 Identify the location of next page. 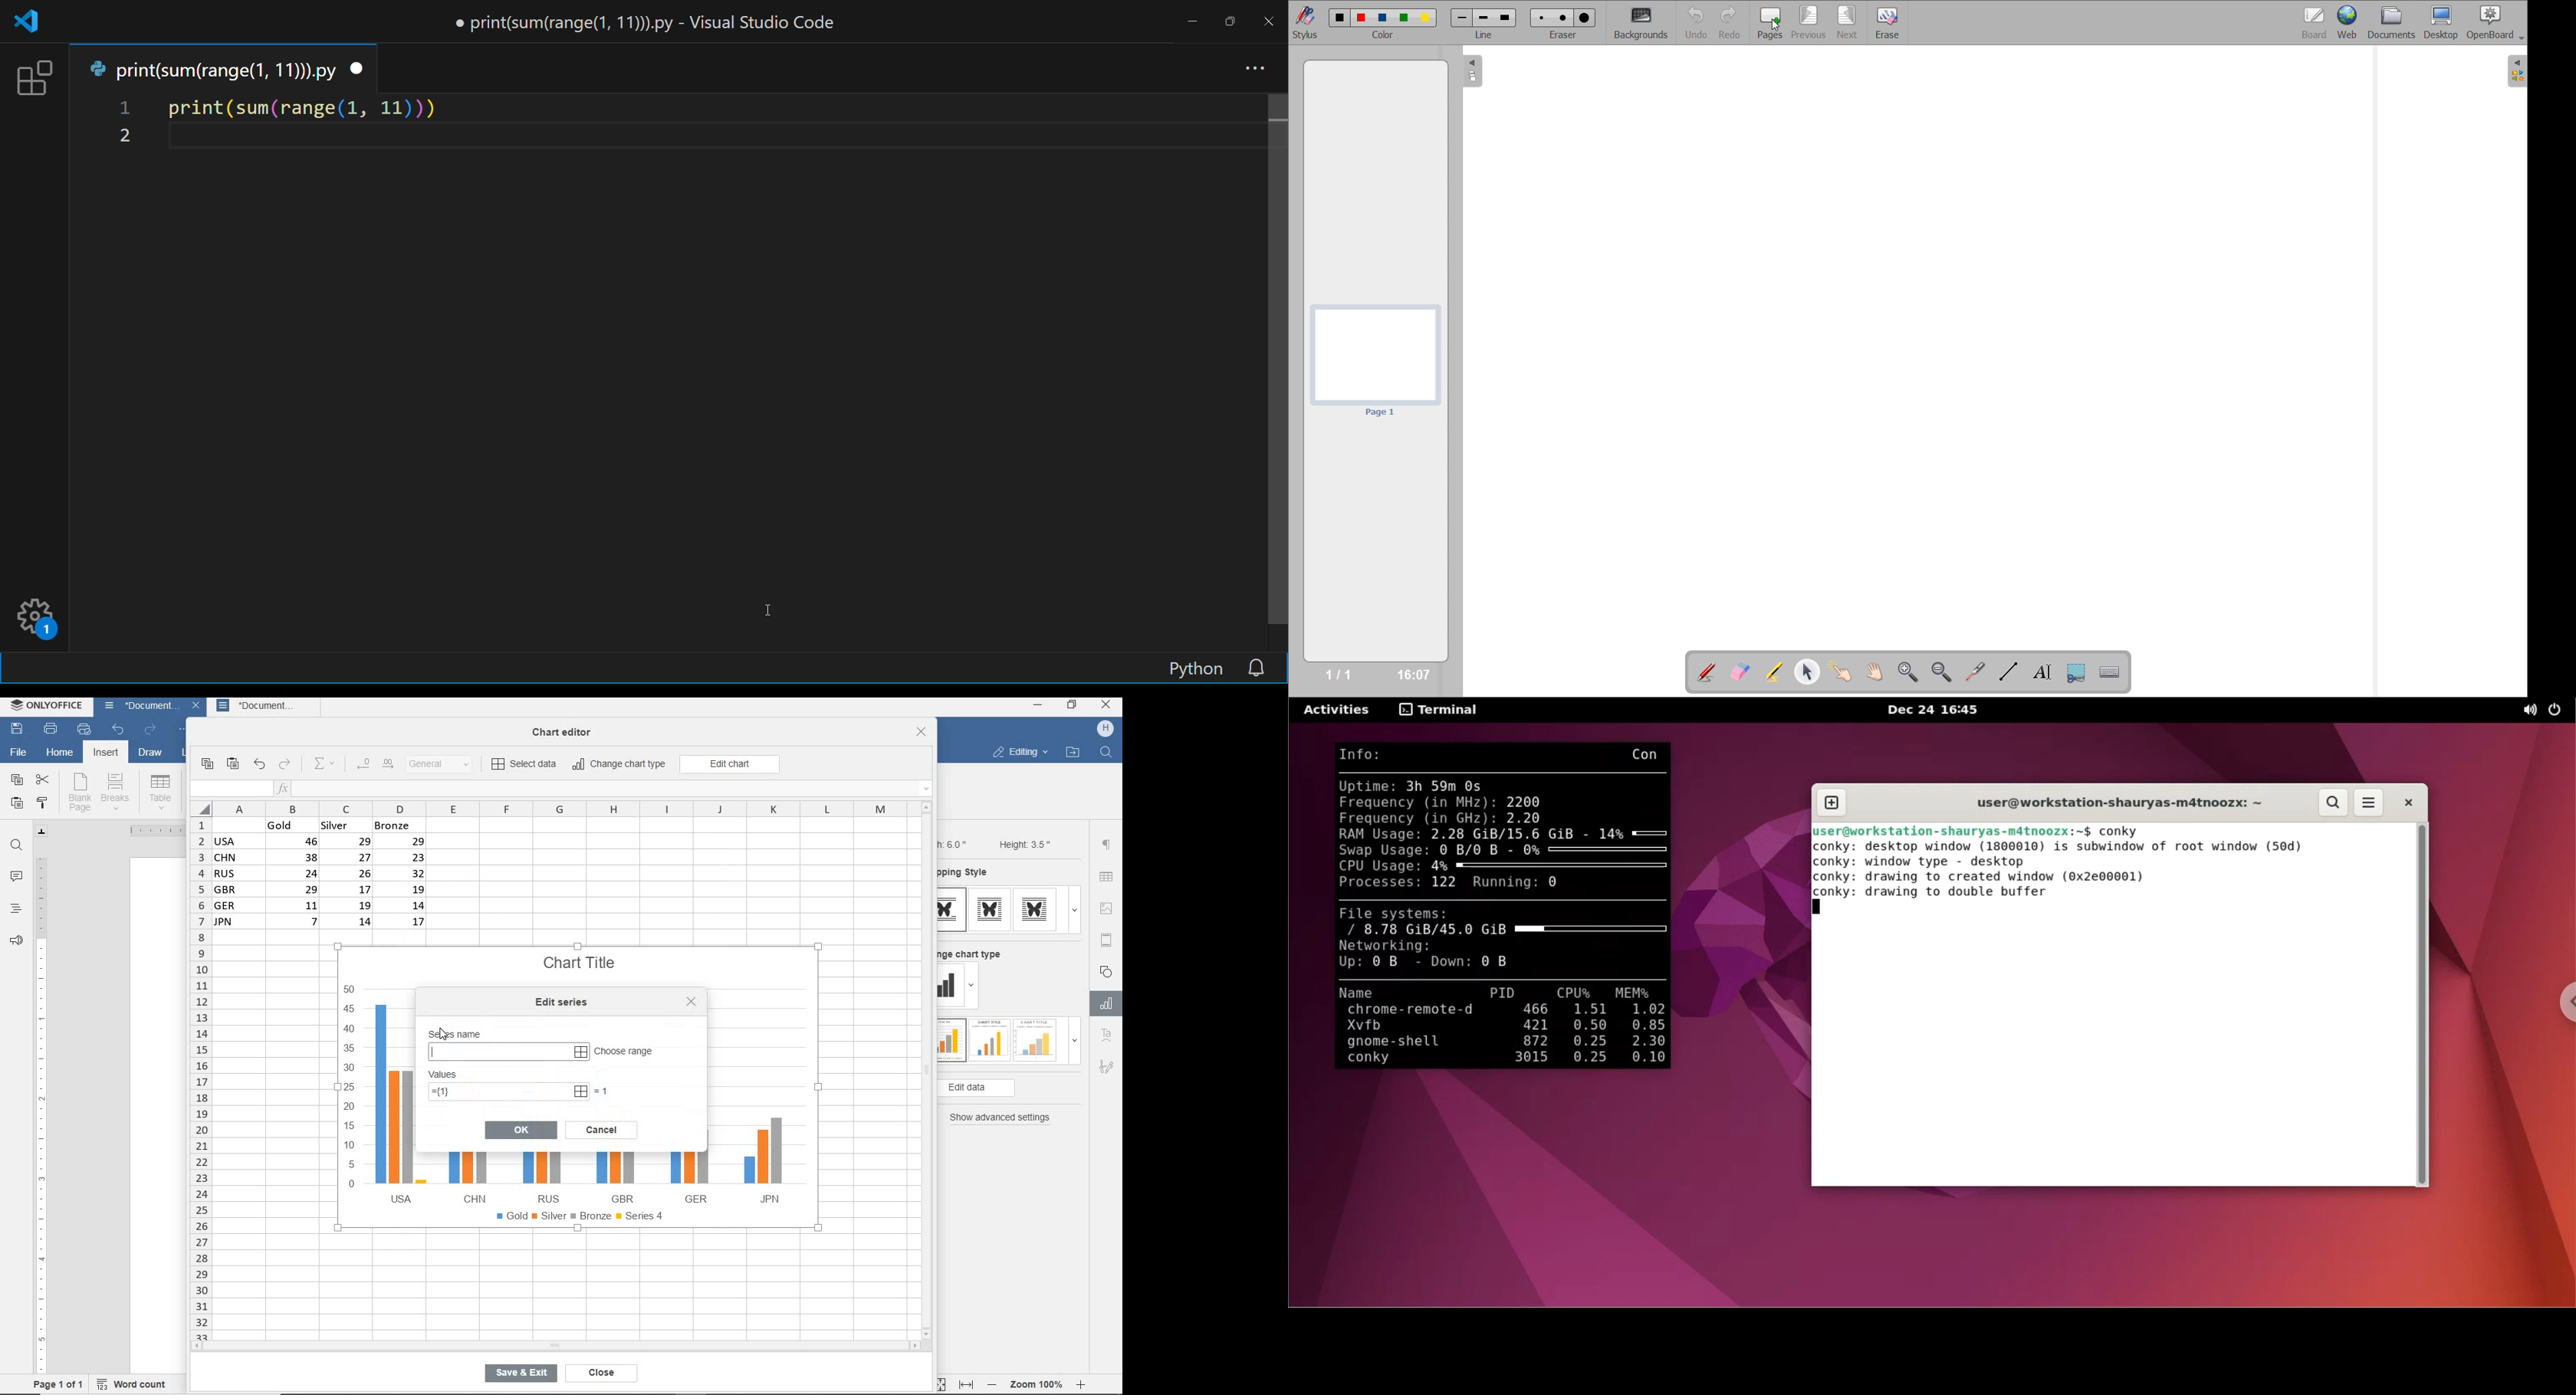
(1849, 22).